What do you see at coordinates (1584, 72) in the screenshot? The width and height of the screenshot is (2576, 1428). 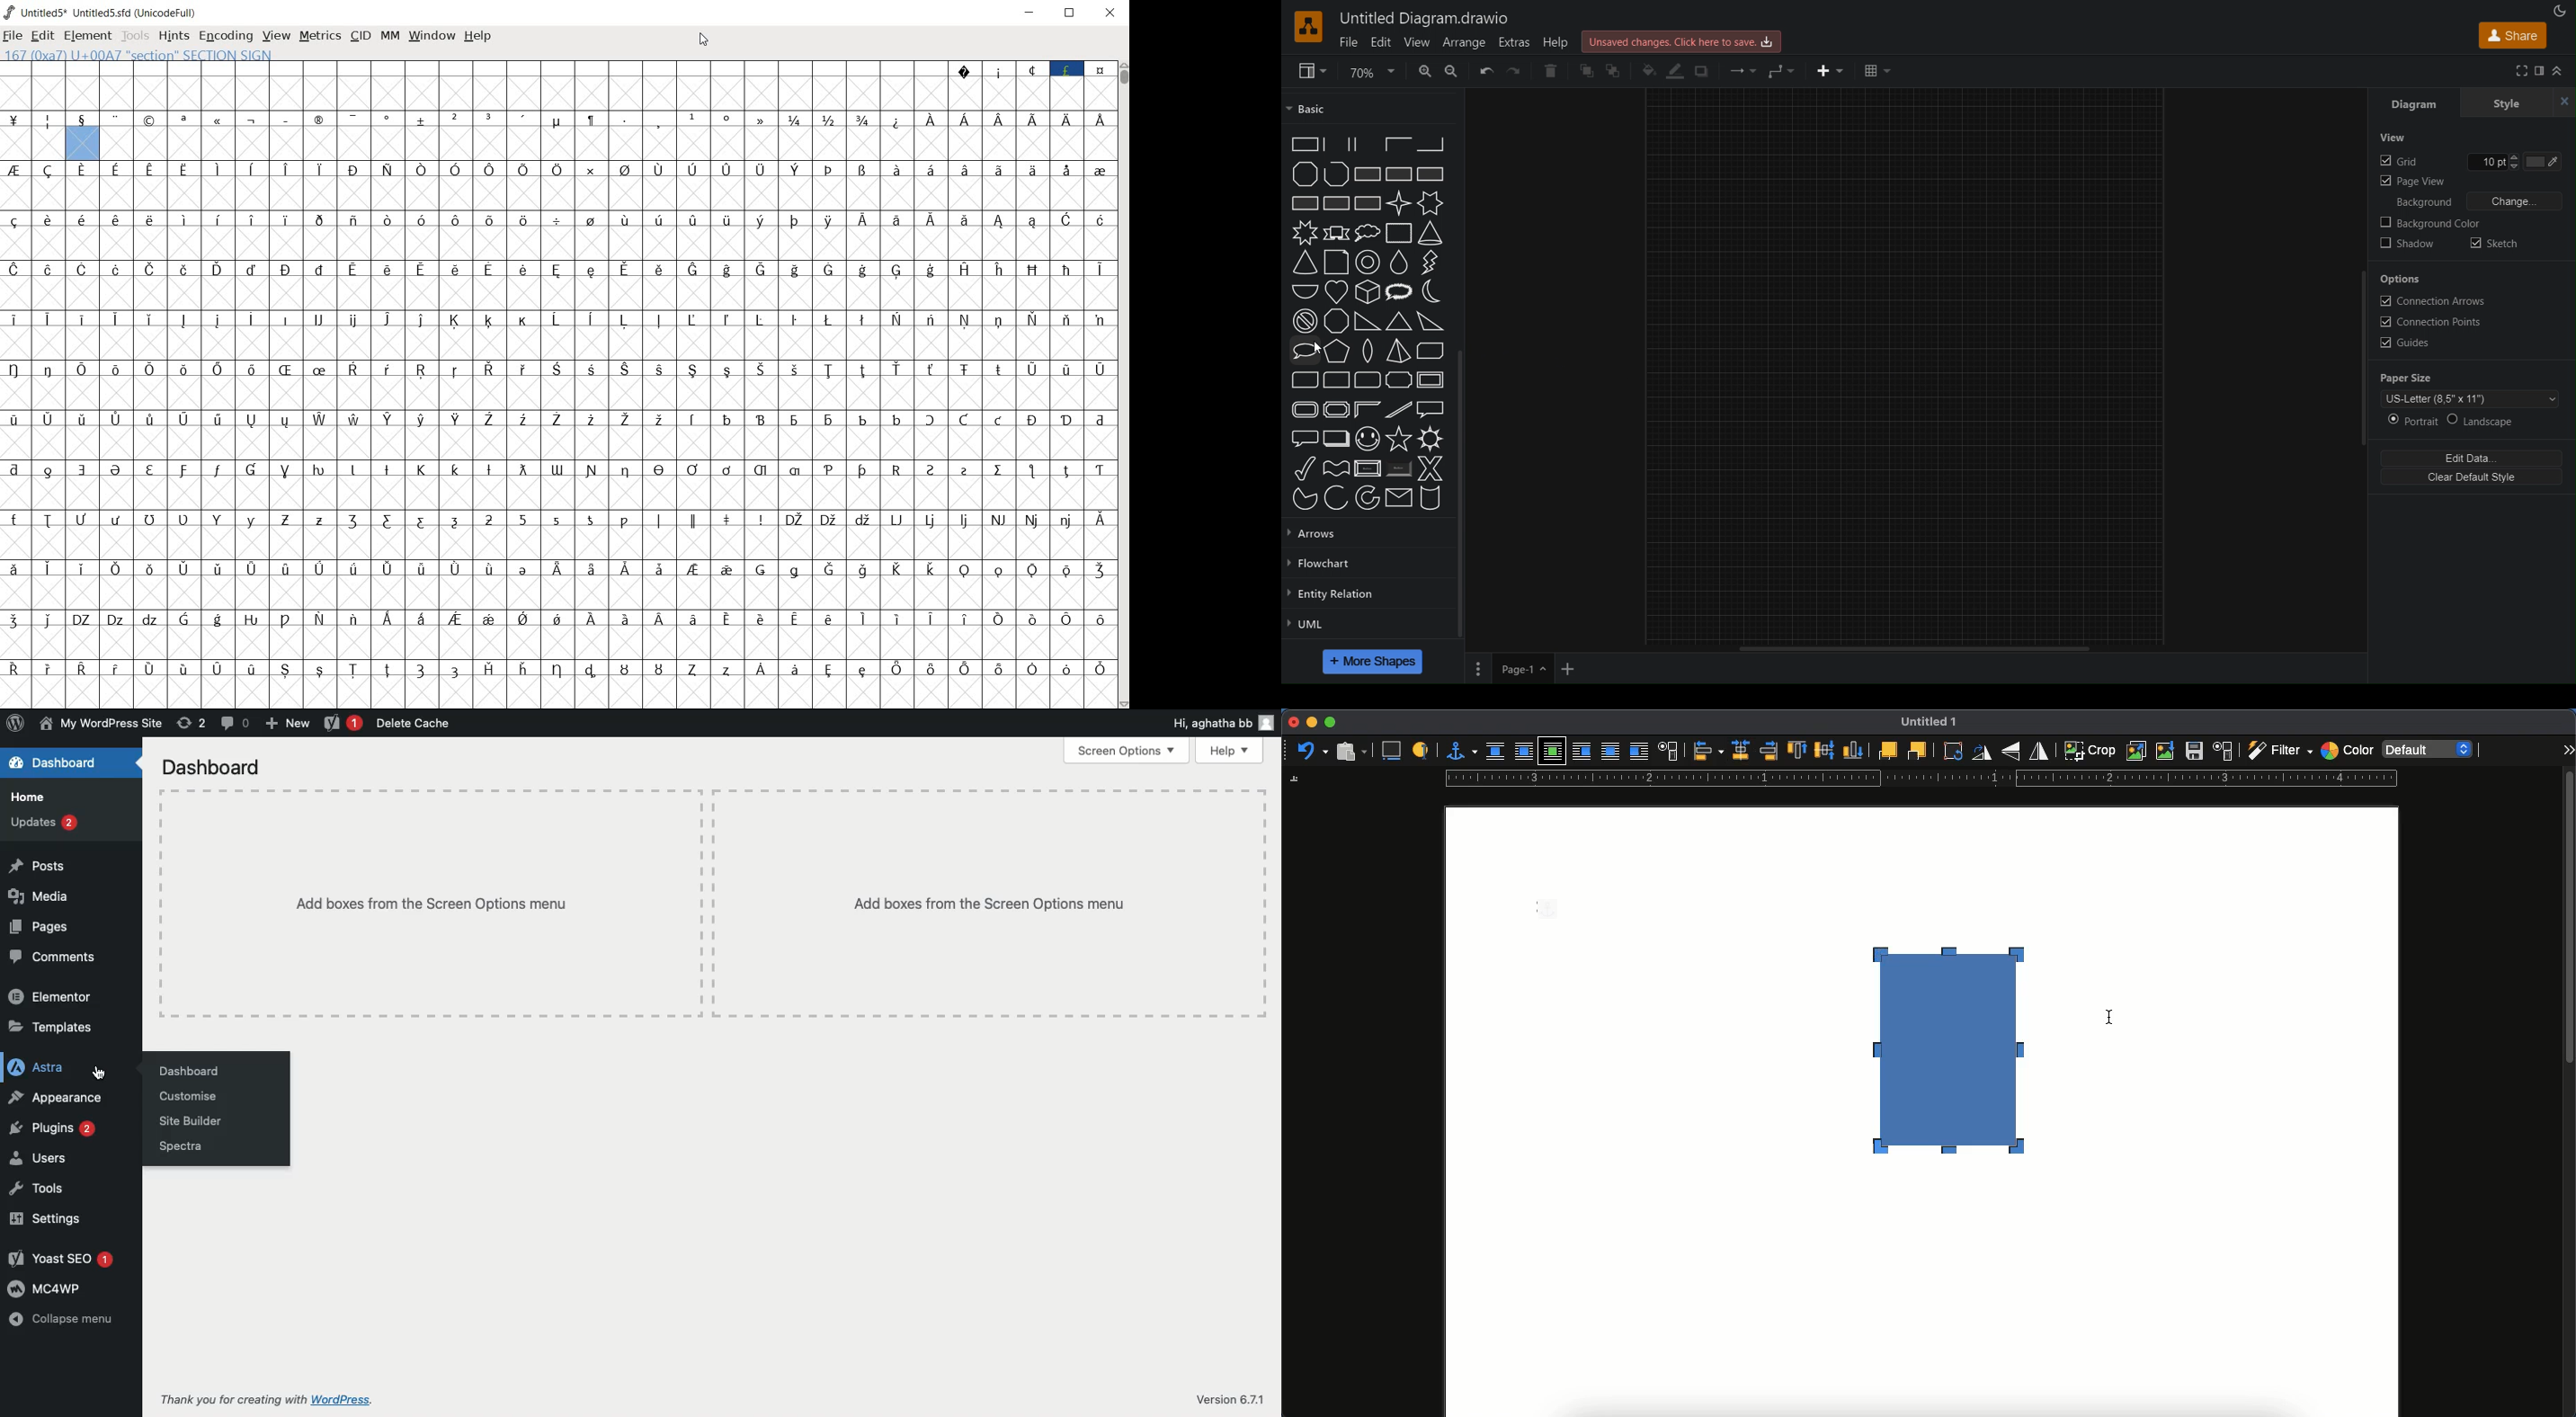 I see `Bring Forward` at bounding box center [1584, 72].